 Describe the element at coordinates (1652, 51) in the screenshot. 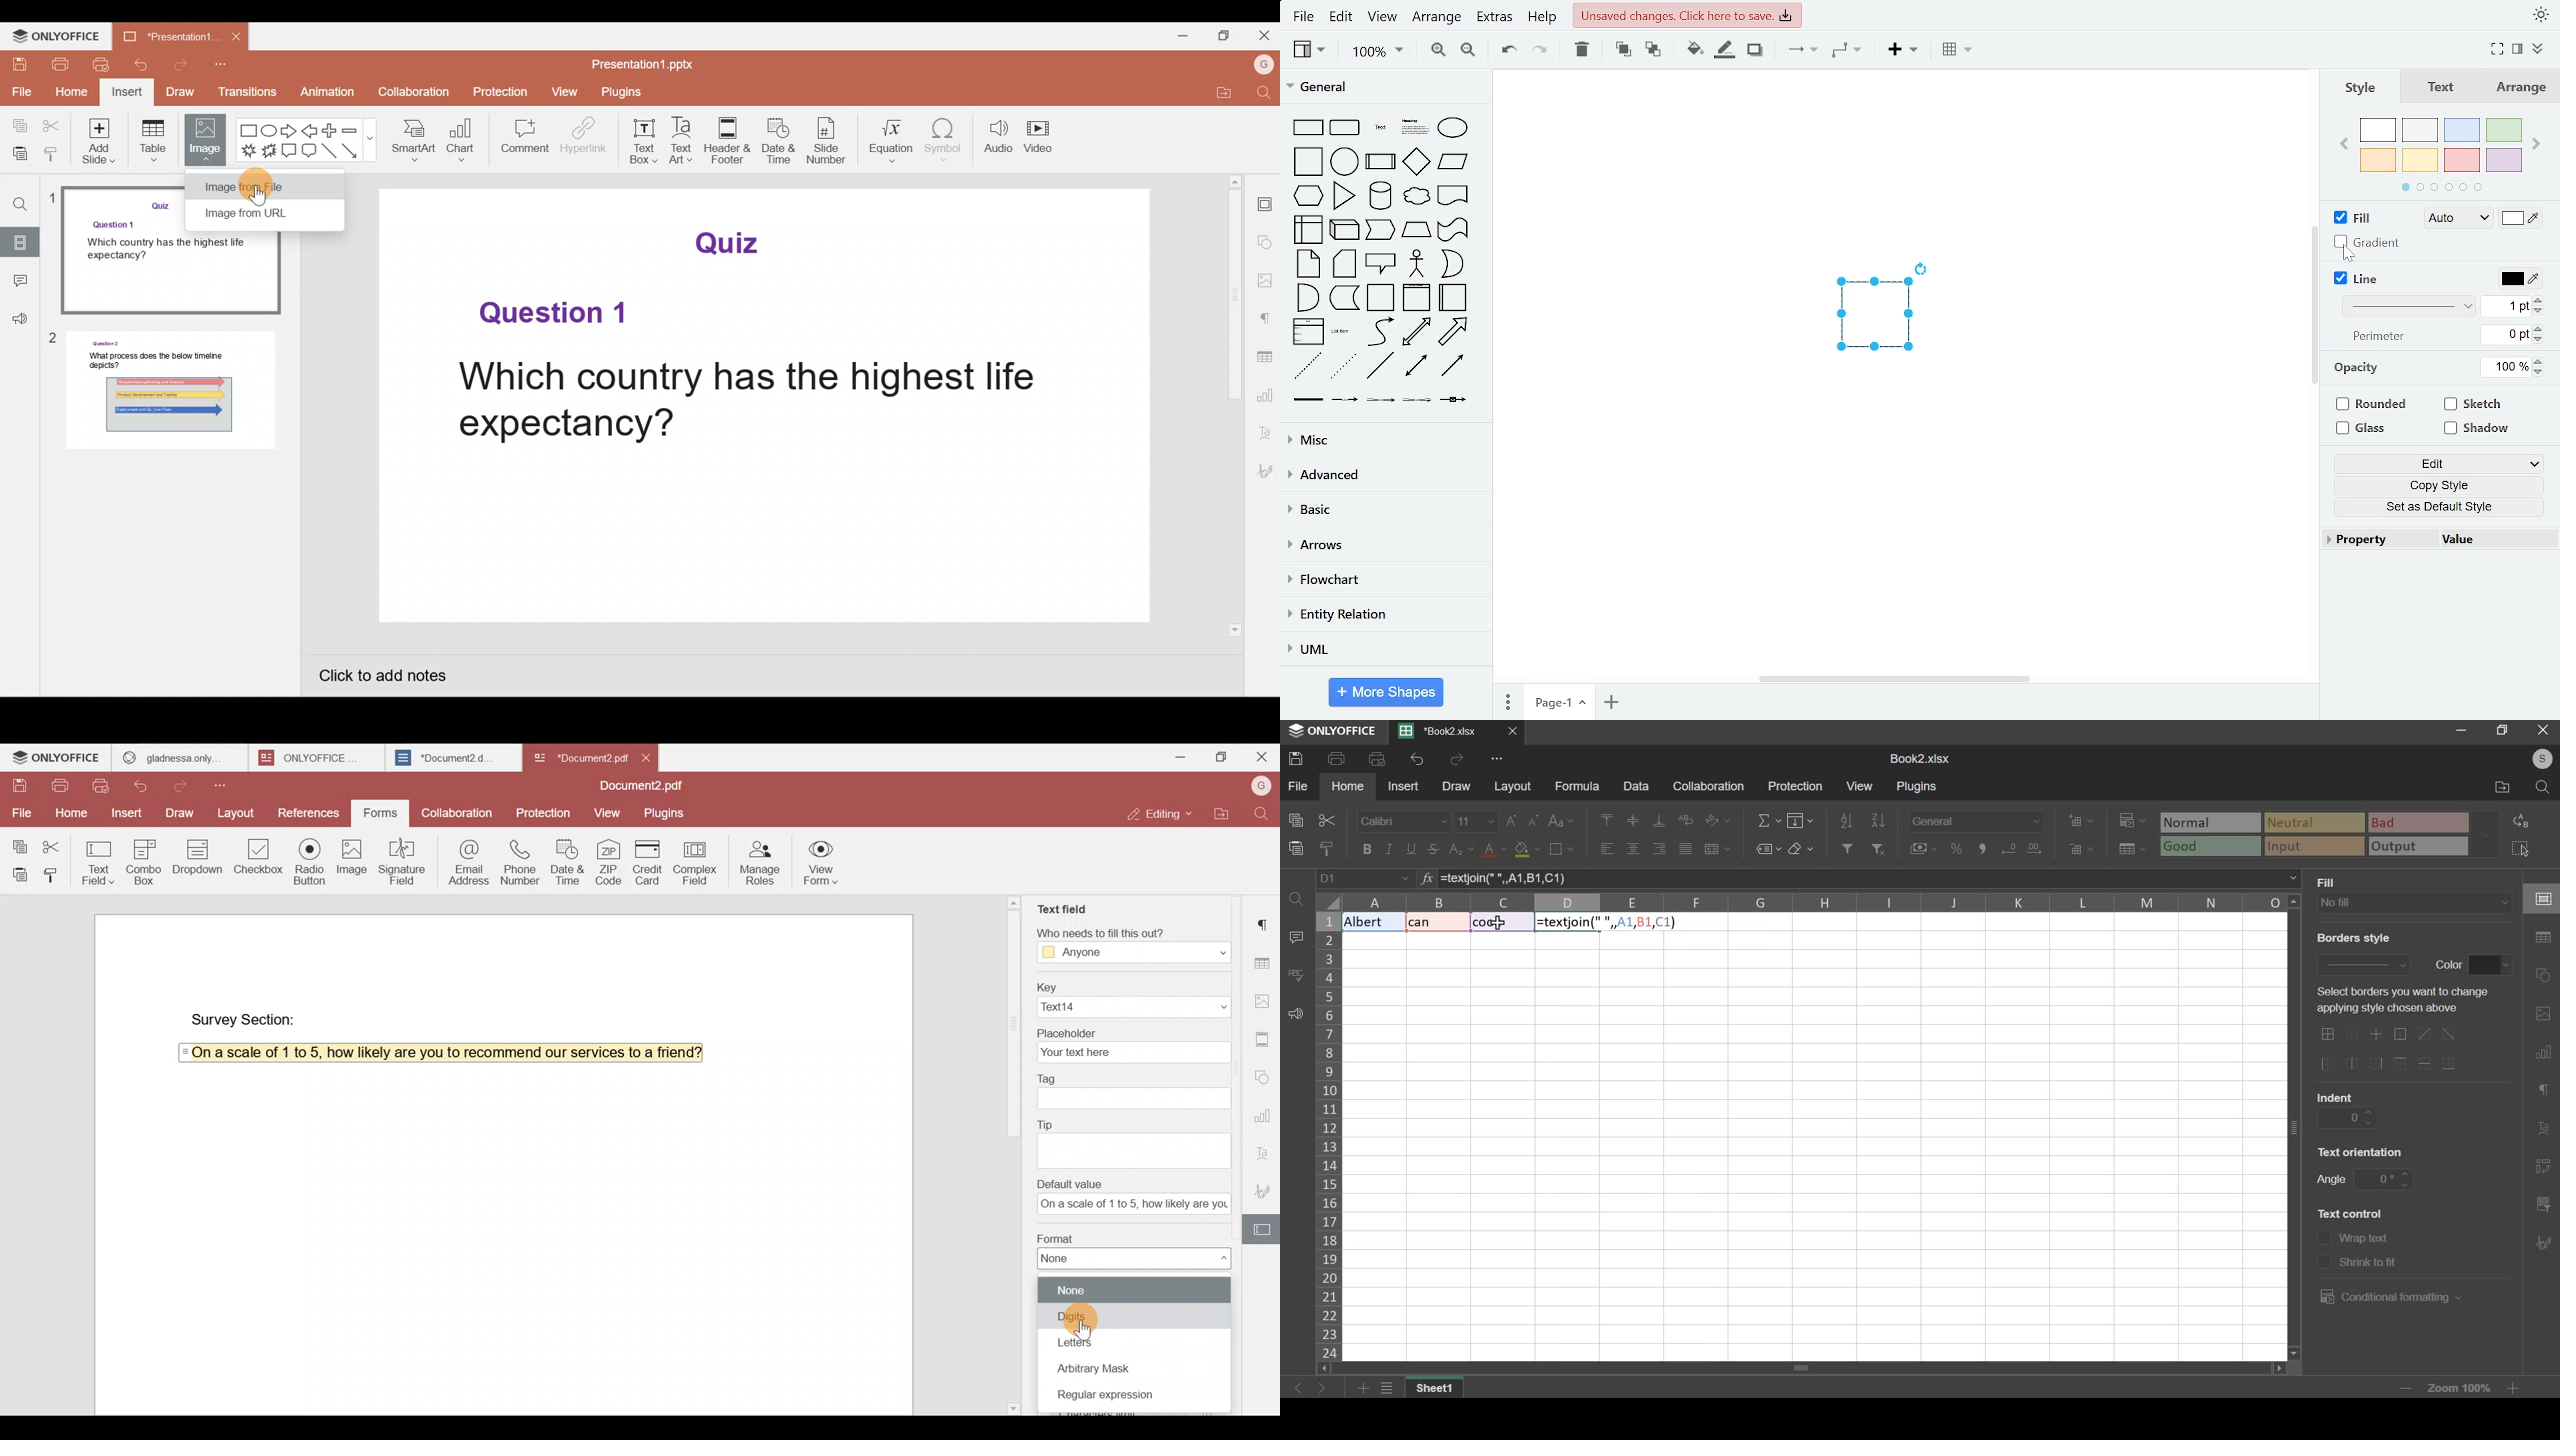

I see `to back` at that location.